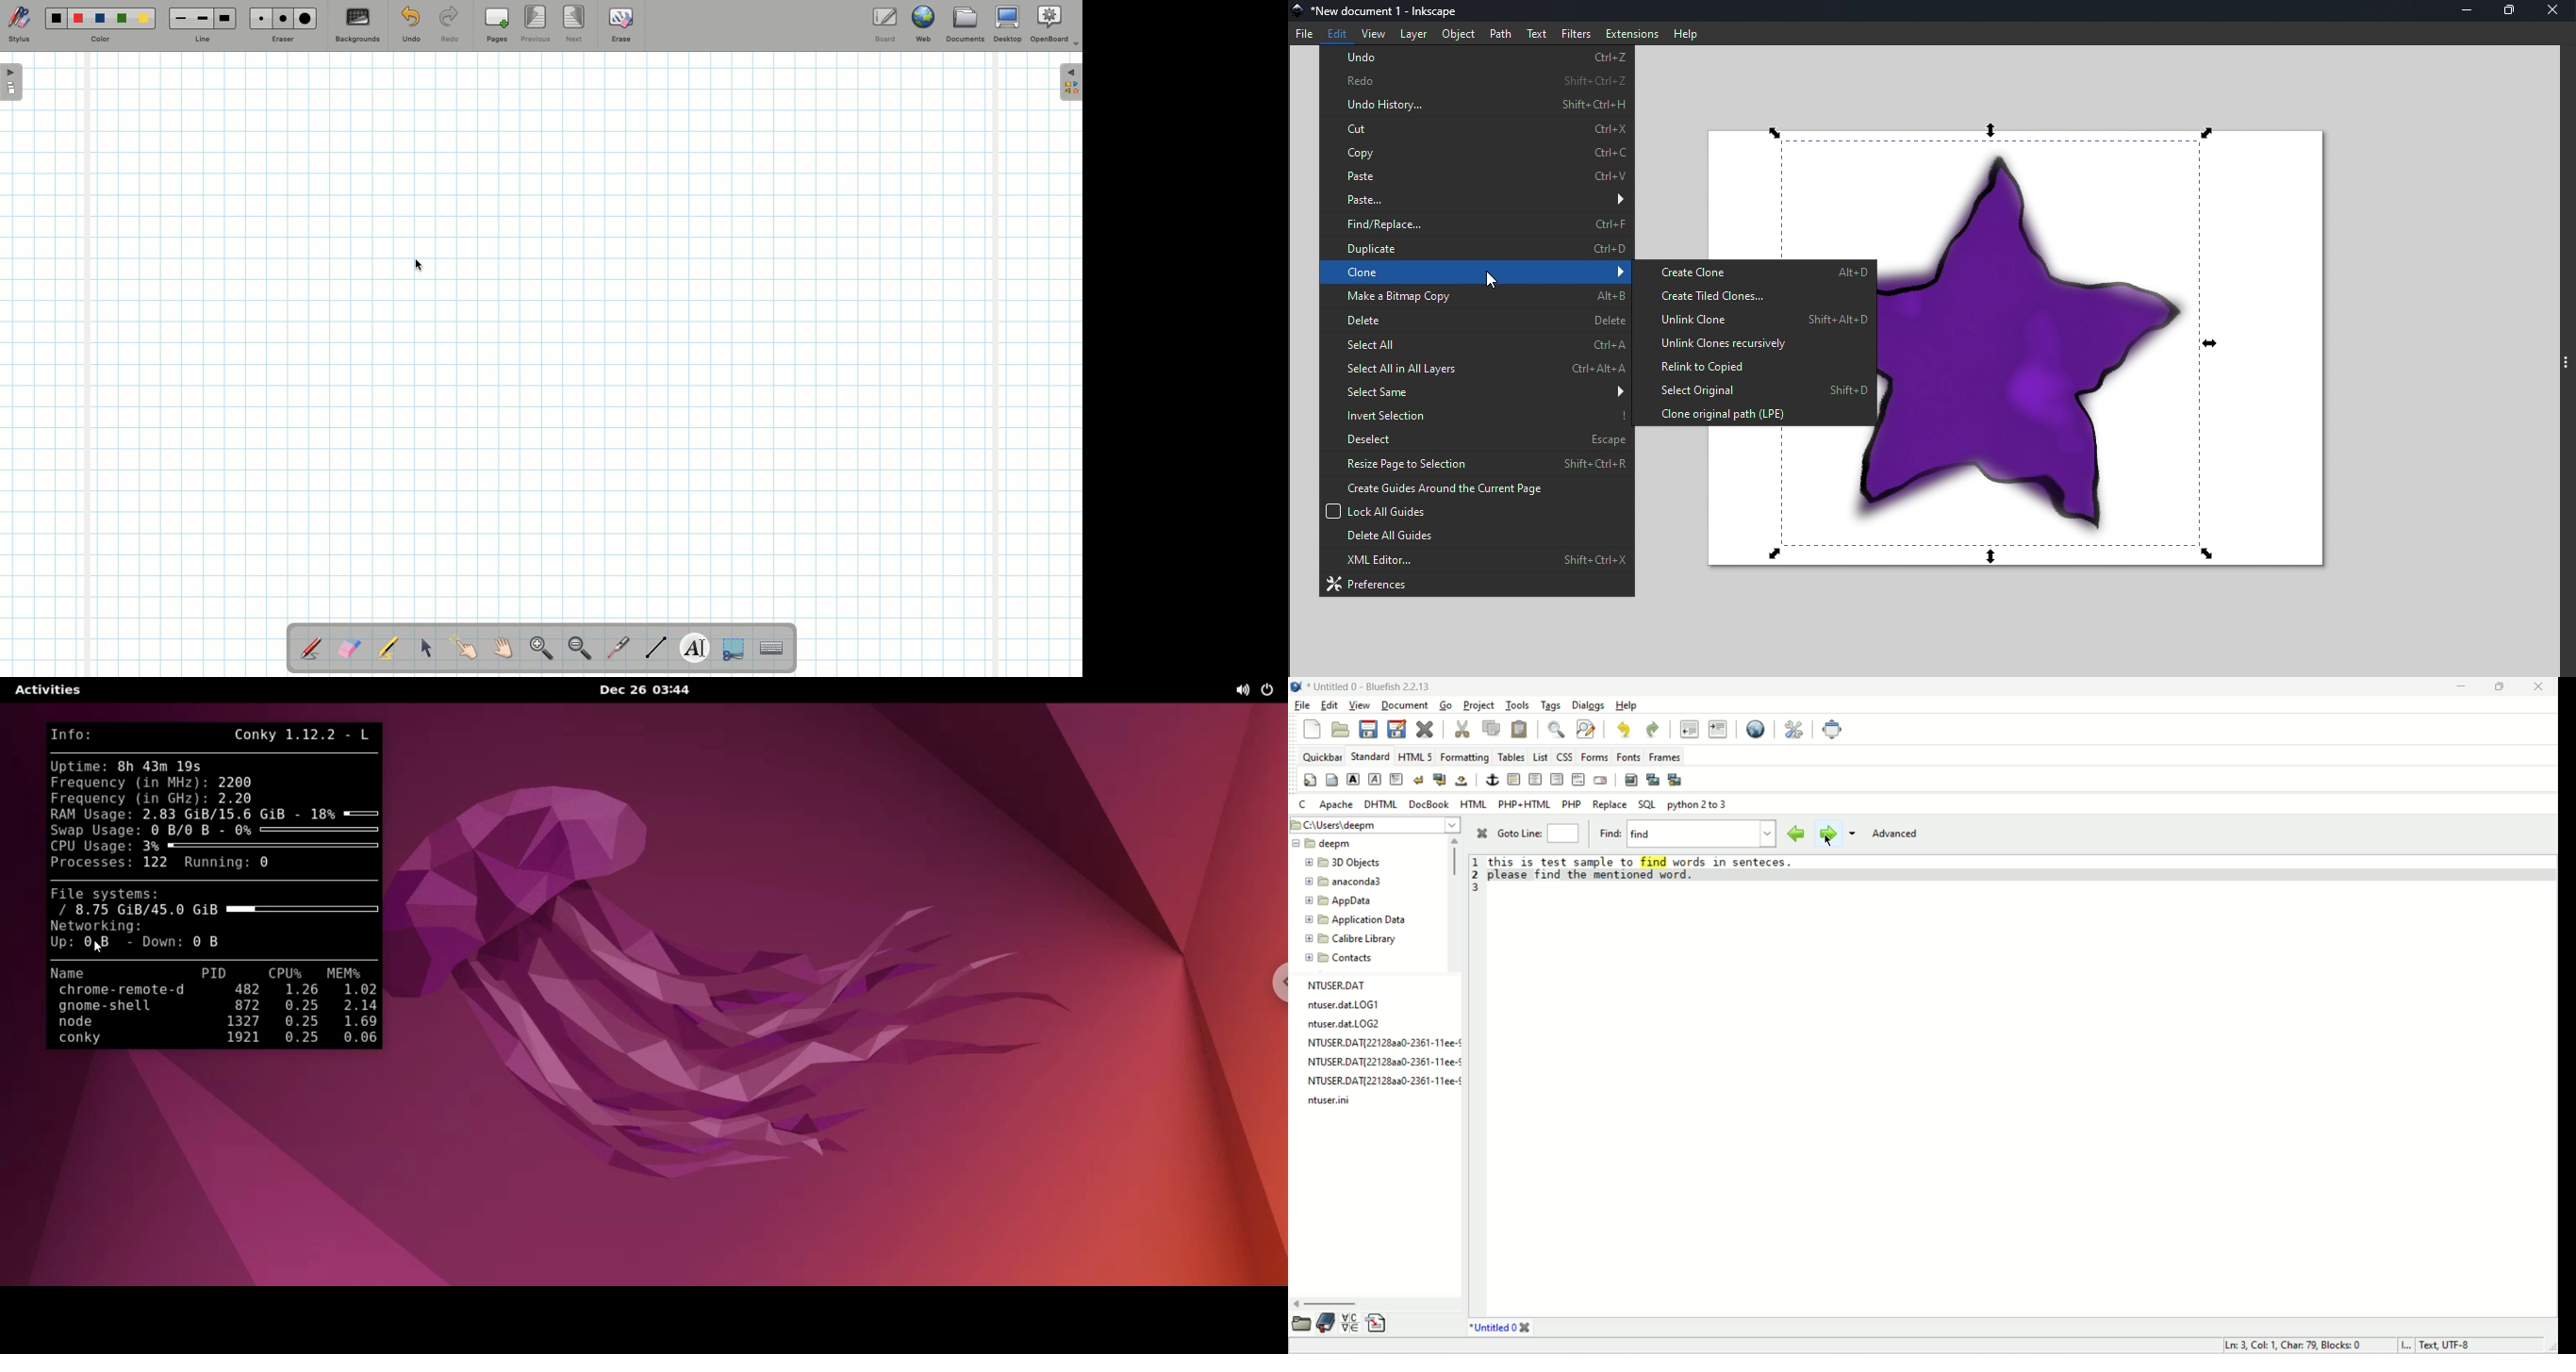 The image size is (2576, 1372). What do you see at coordinates (580, 649) in the screenshot?
I see `Zoom out` at bounding box center [580, 649].